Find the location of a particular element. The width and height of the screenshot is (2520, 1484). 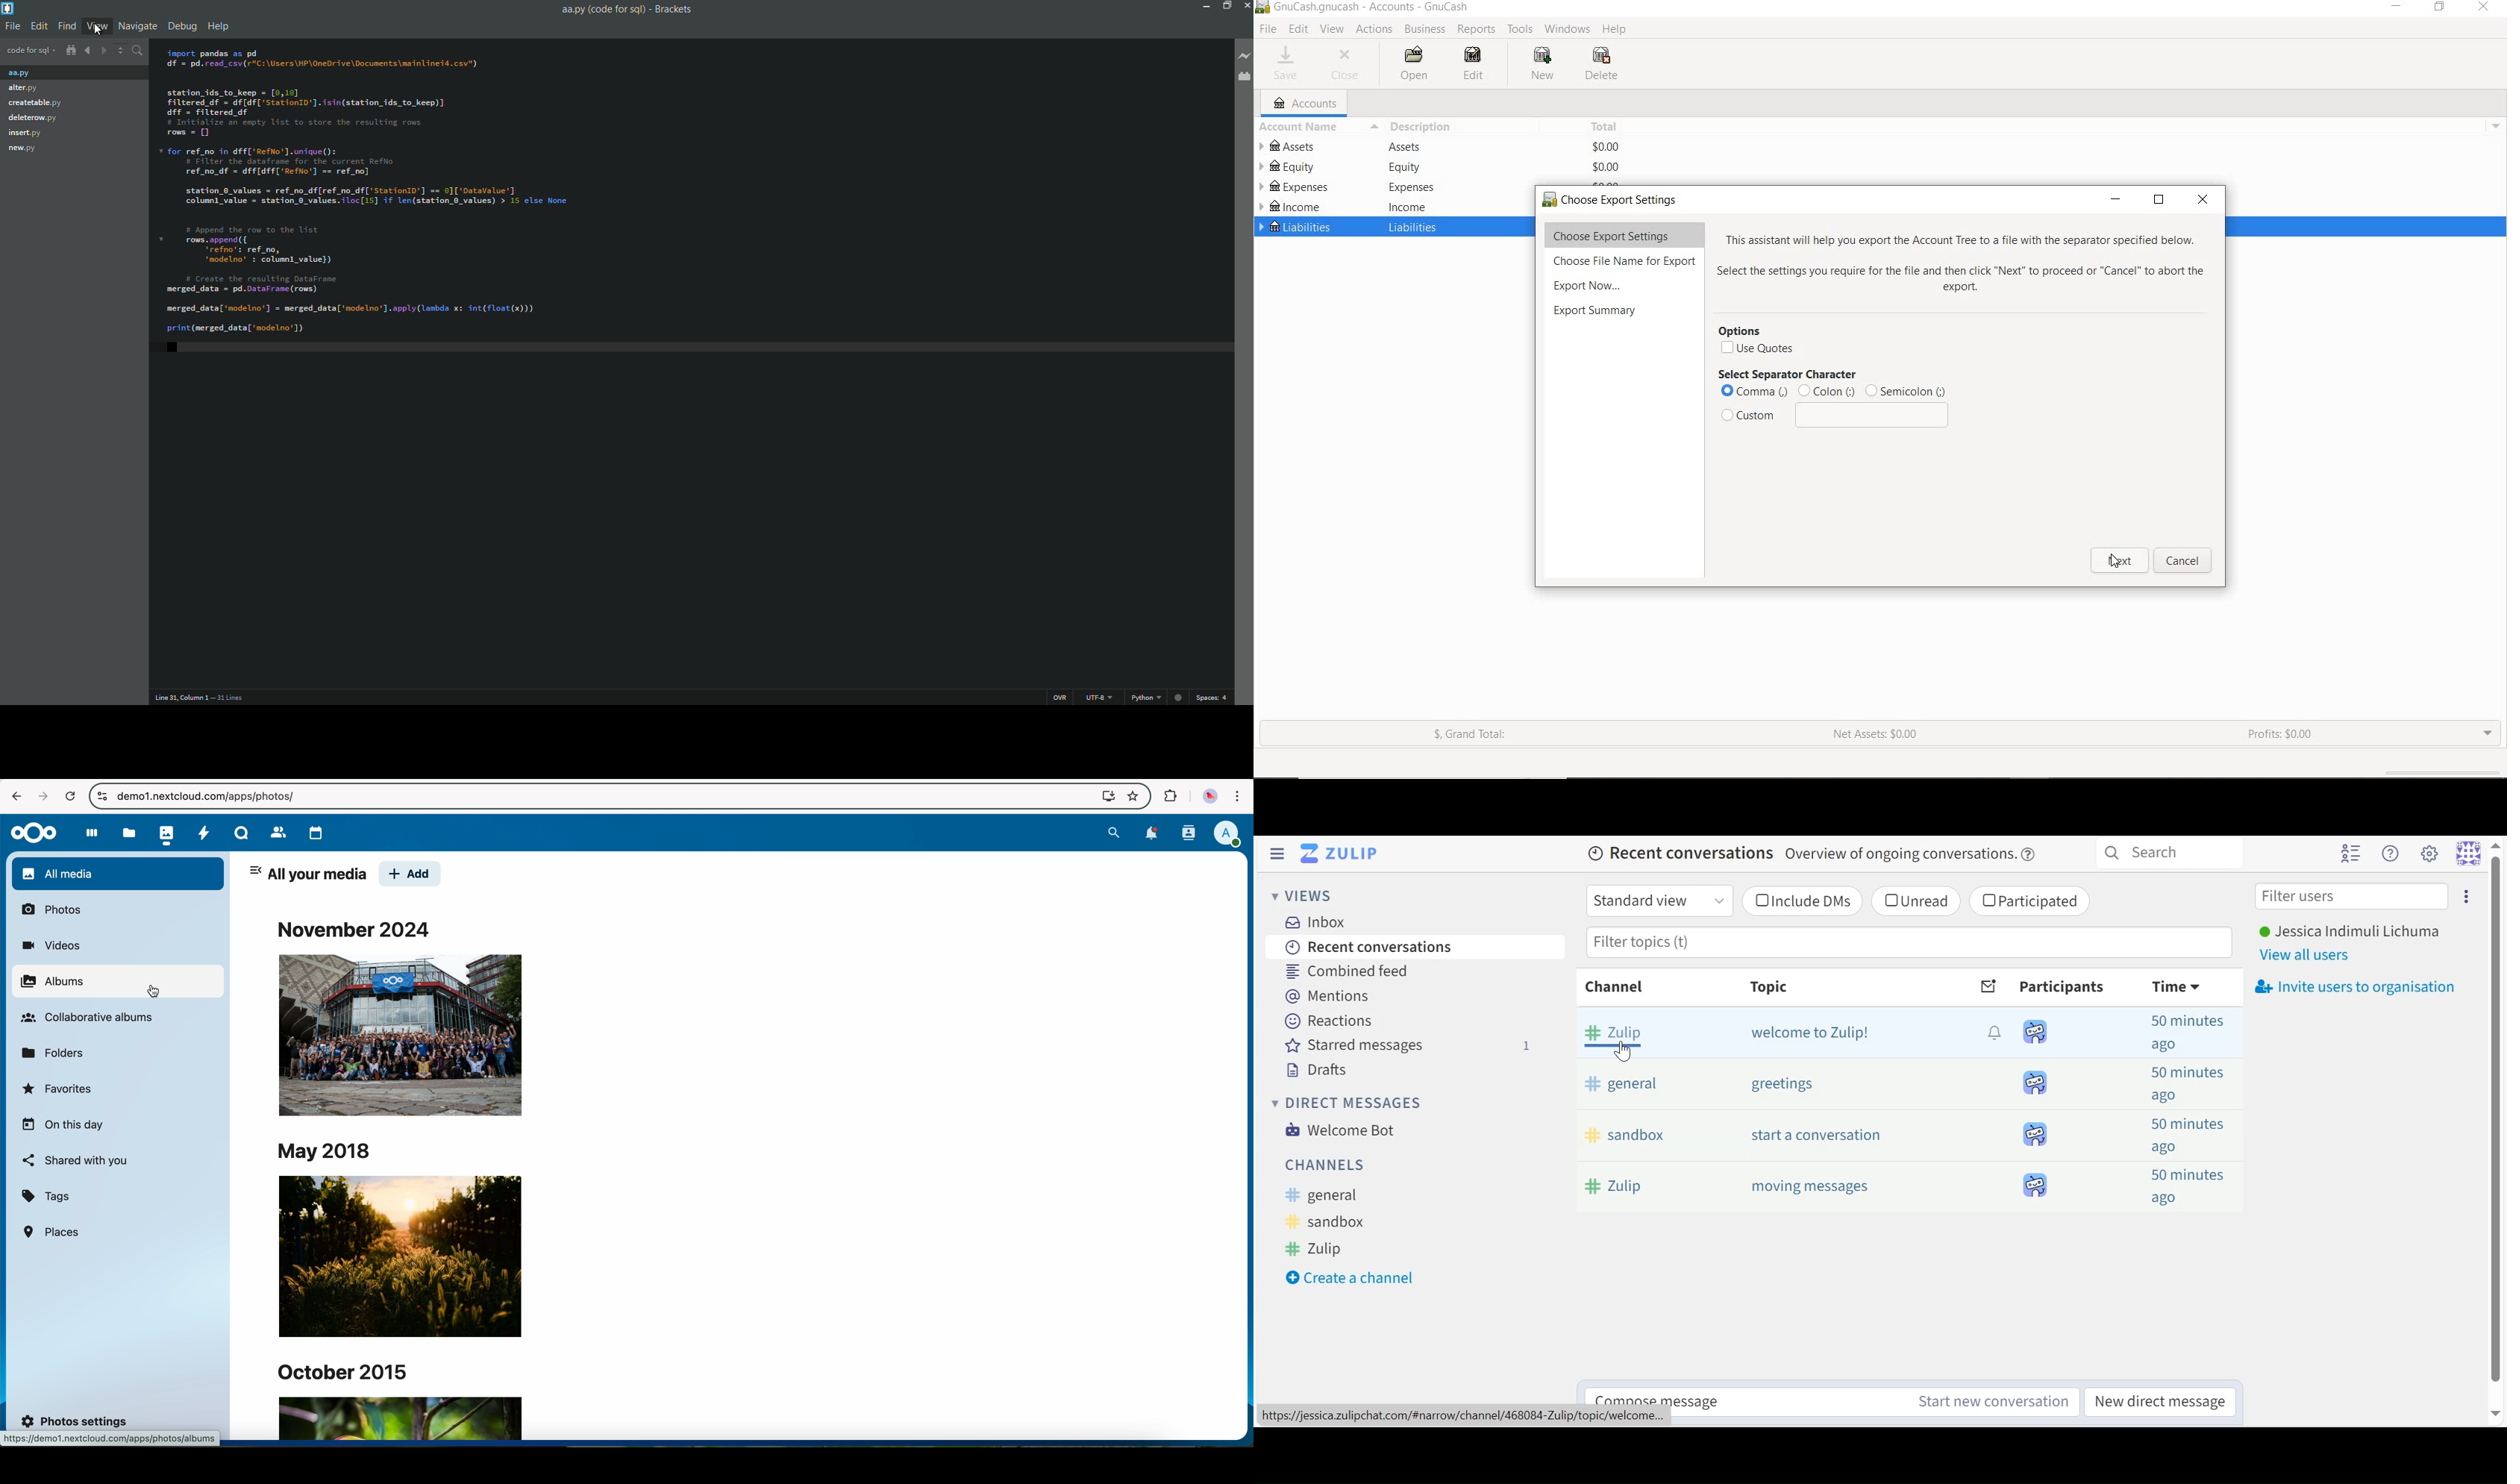

message is located at coordinates (1914, 1136).